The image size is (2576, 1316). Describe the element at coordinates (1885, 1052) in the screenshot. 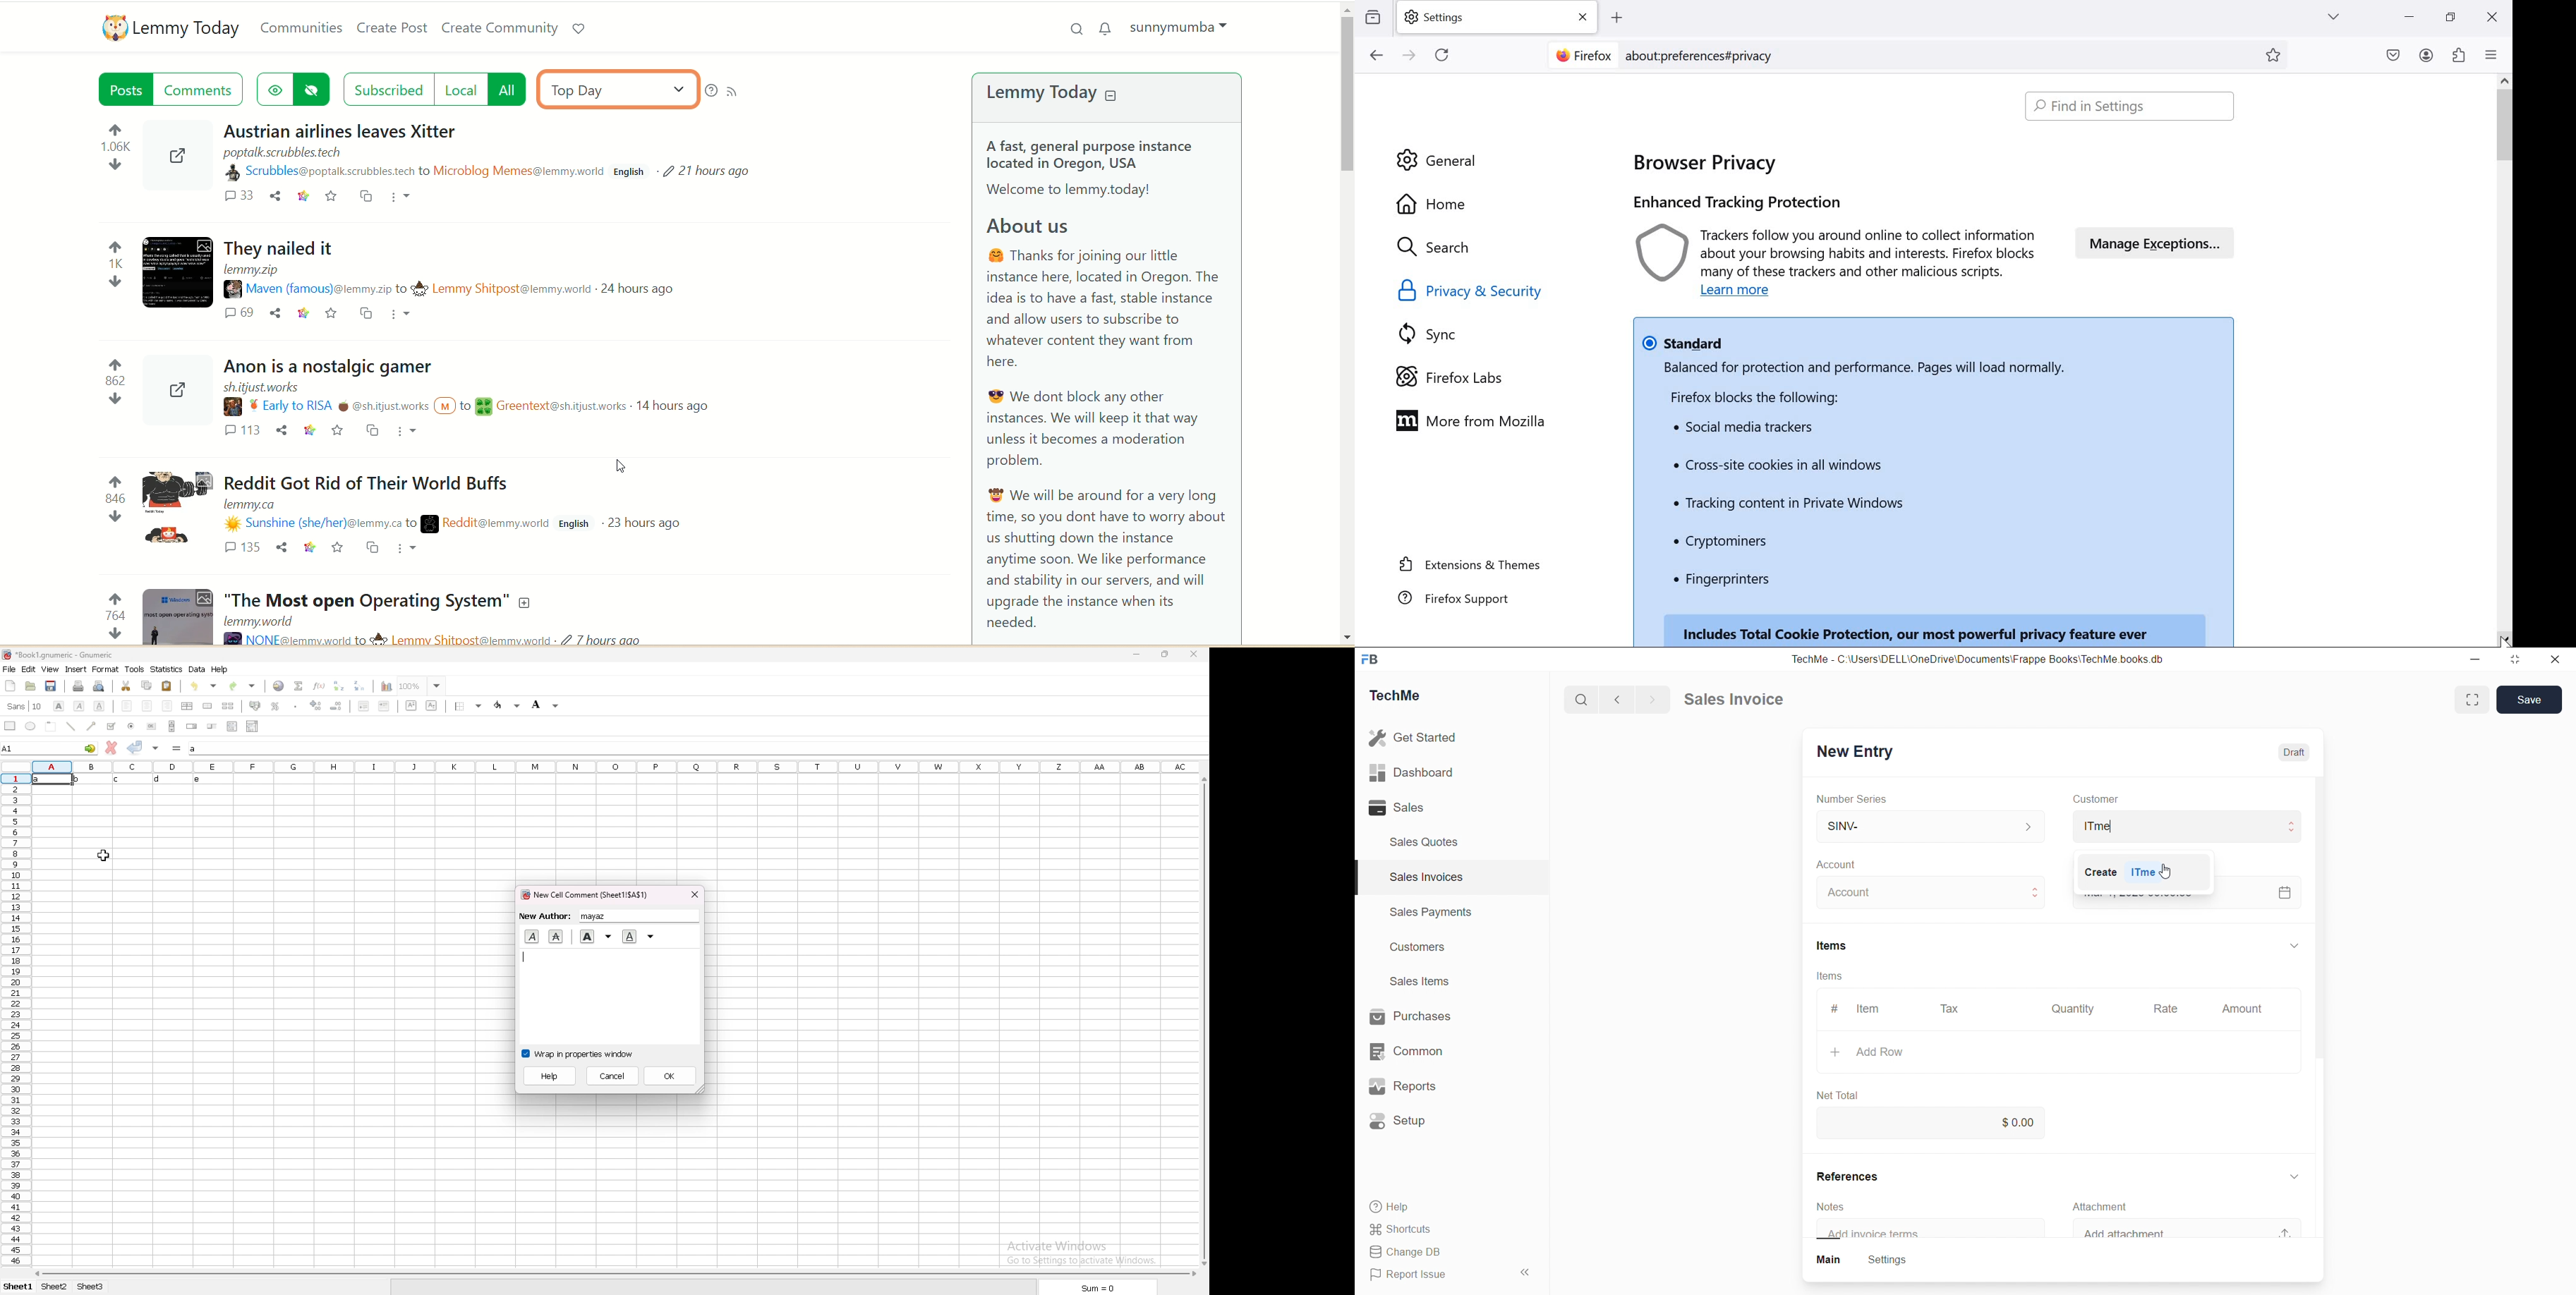

I see `+ Add Row` at that location.